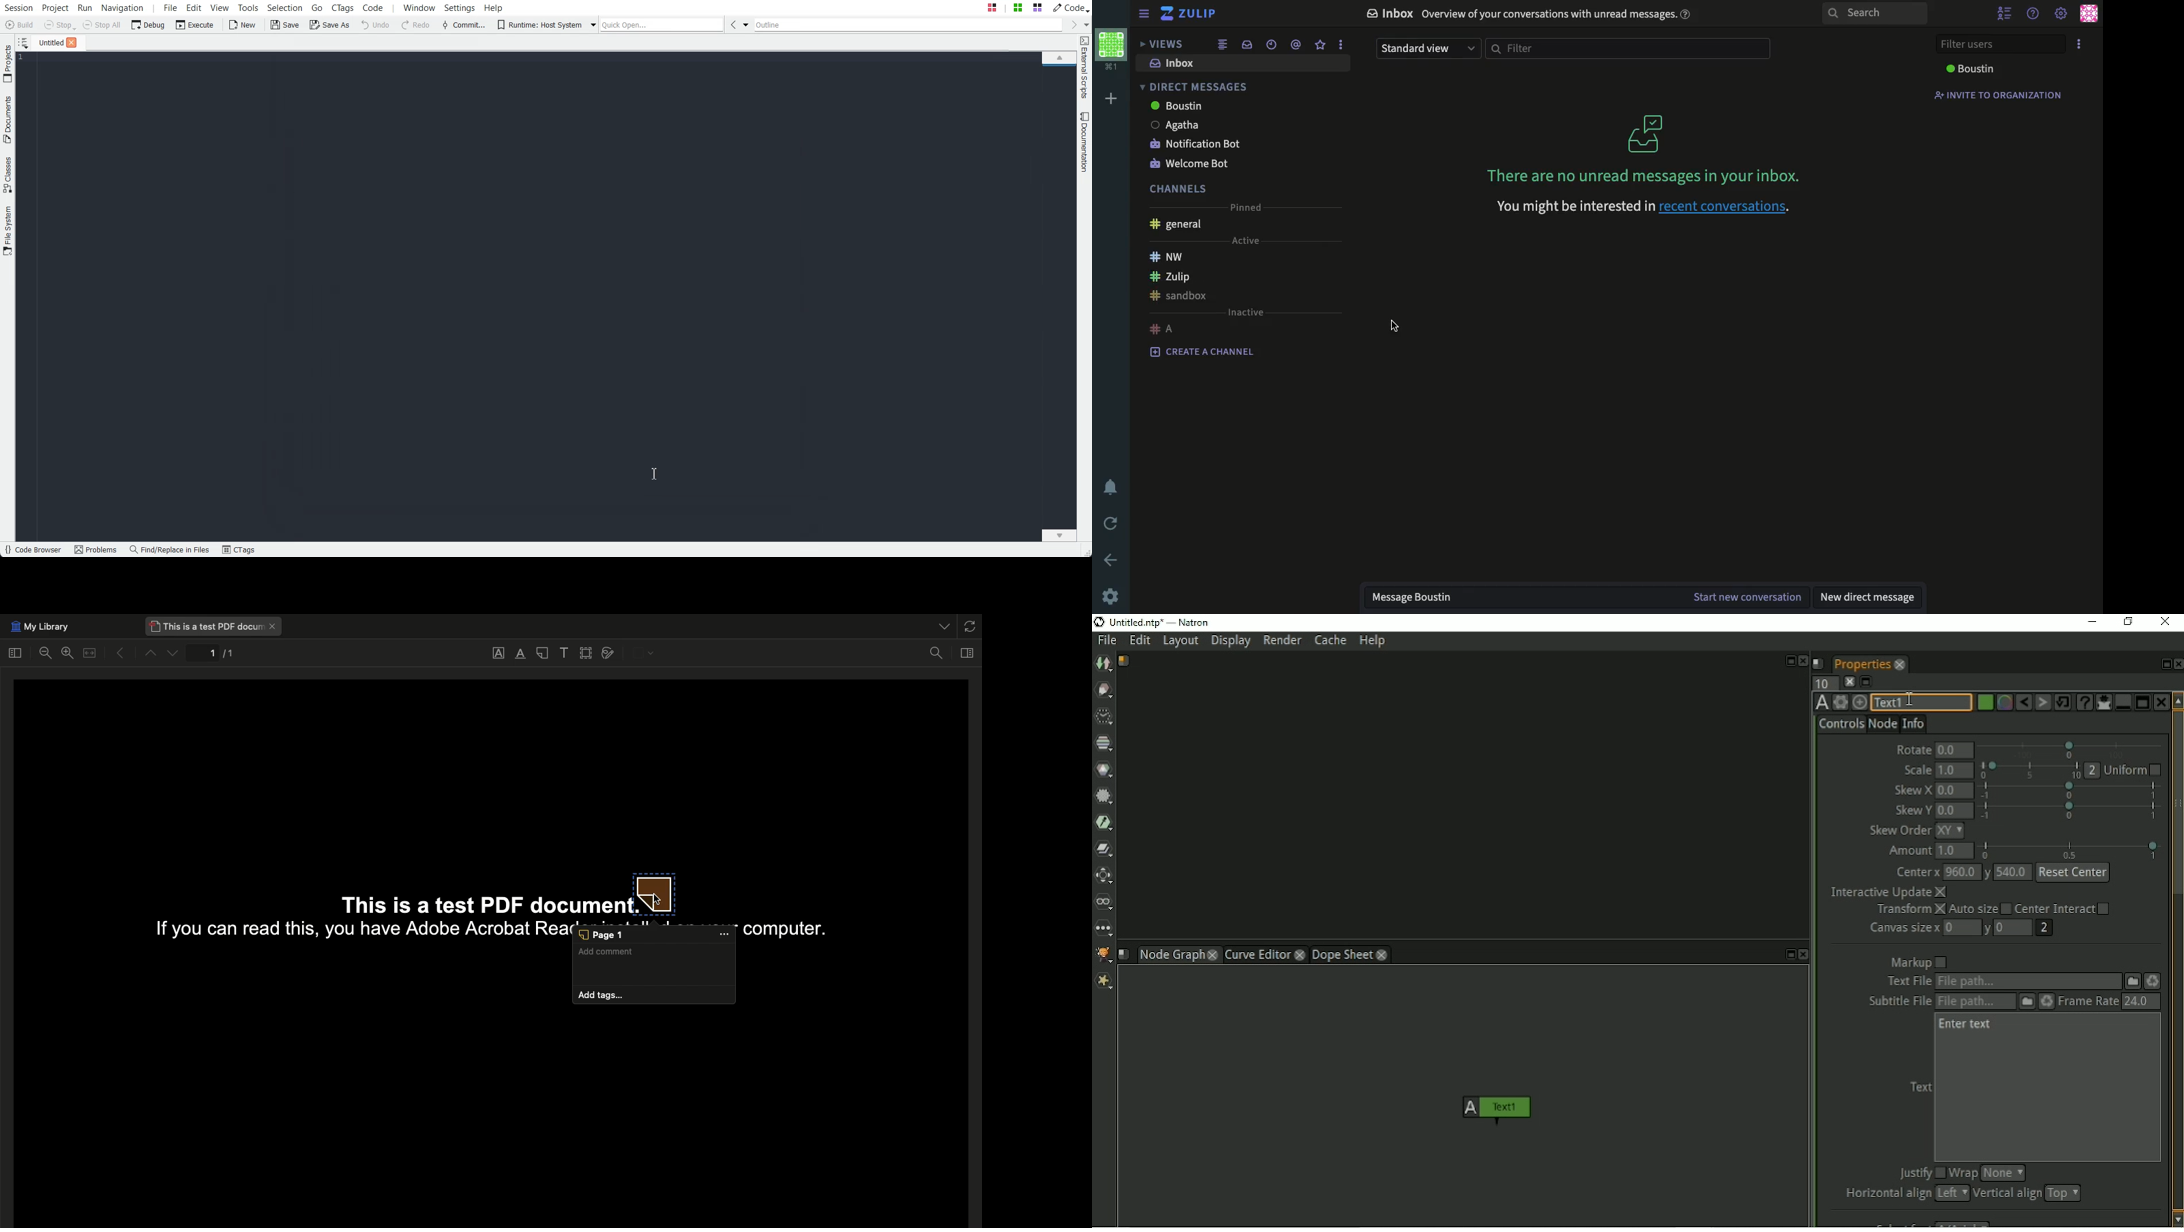  Describe the element at coordinates (355, 931) in the screenshot. I see `If you can read this, you have Adobe Acrobat Rea` at that location.